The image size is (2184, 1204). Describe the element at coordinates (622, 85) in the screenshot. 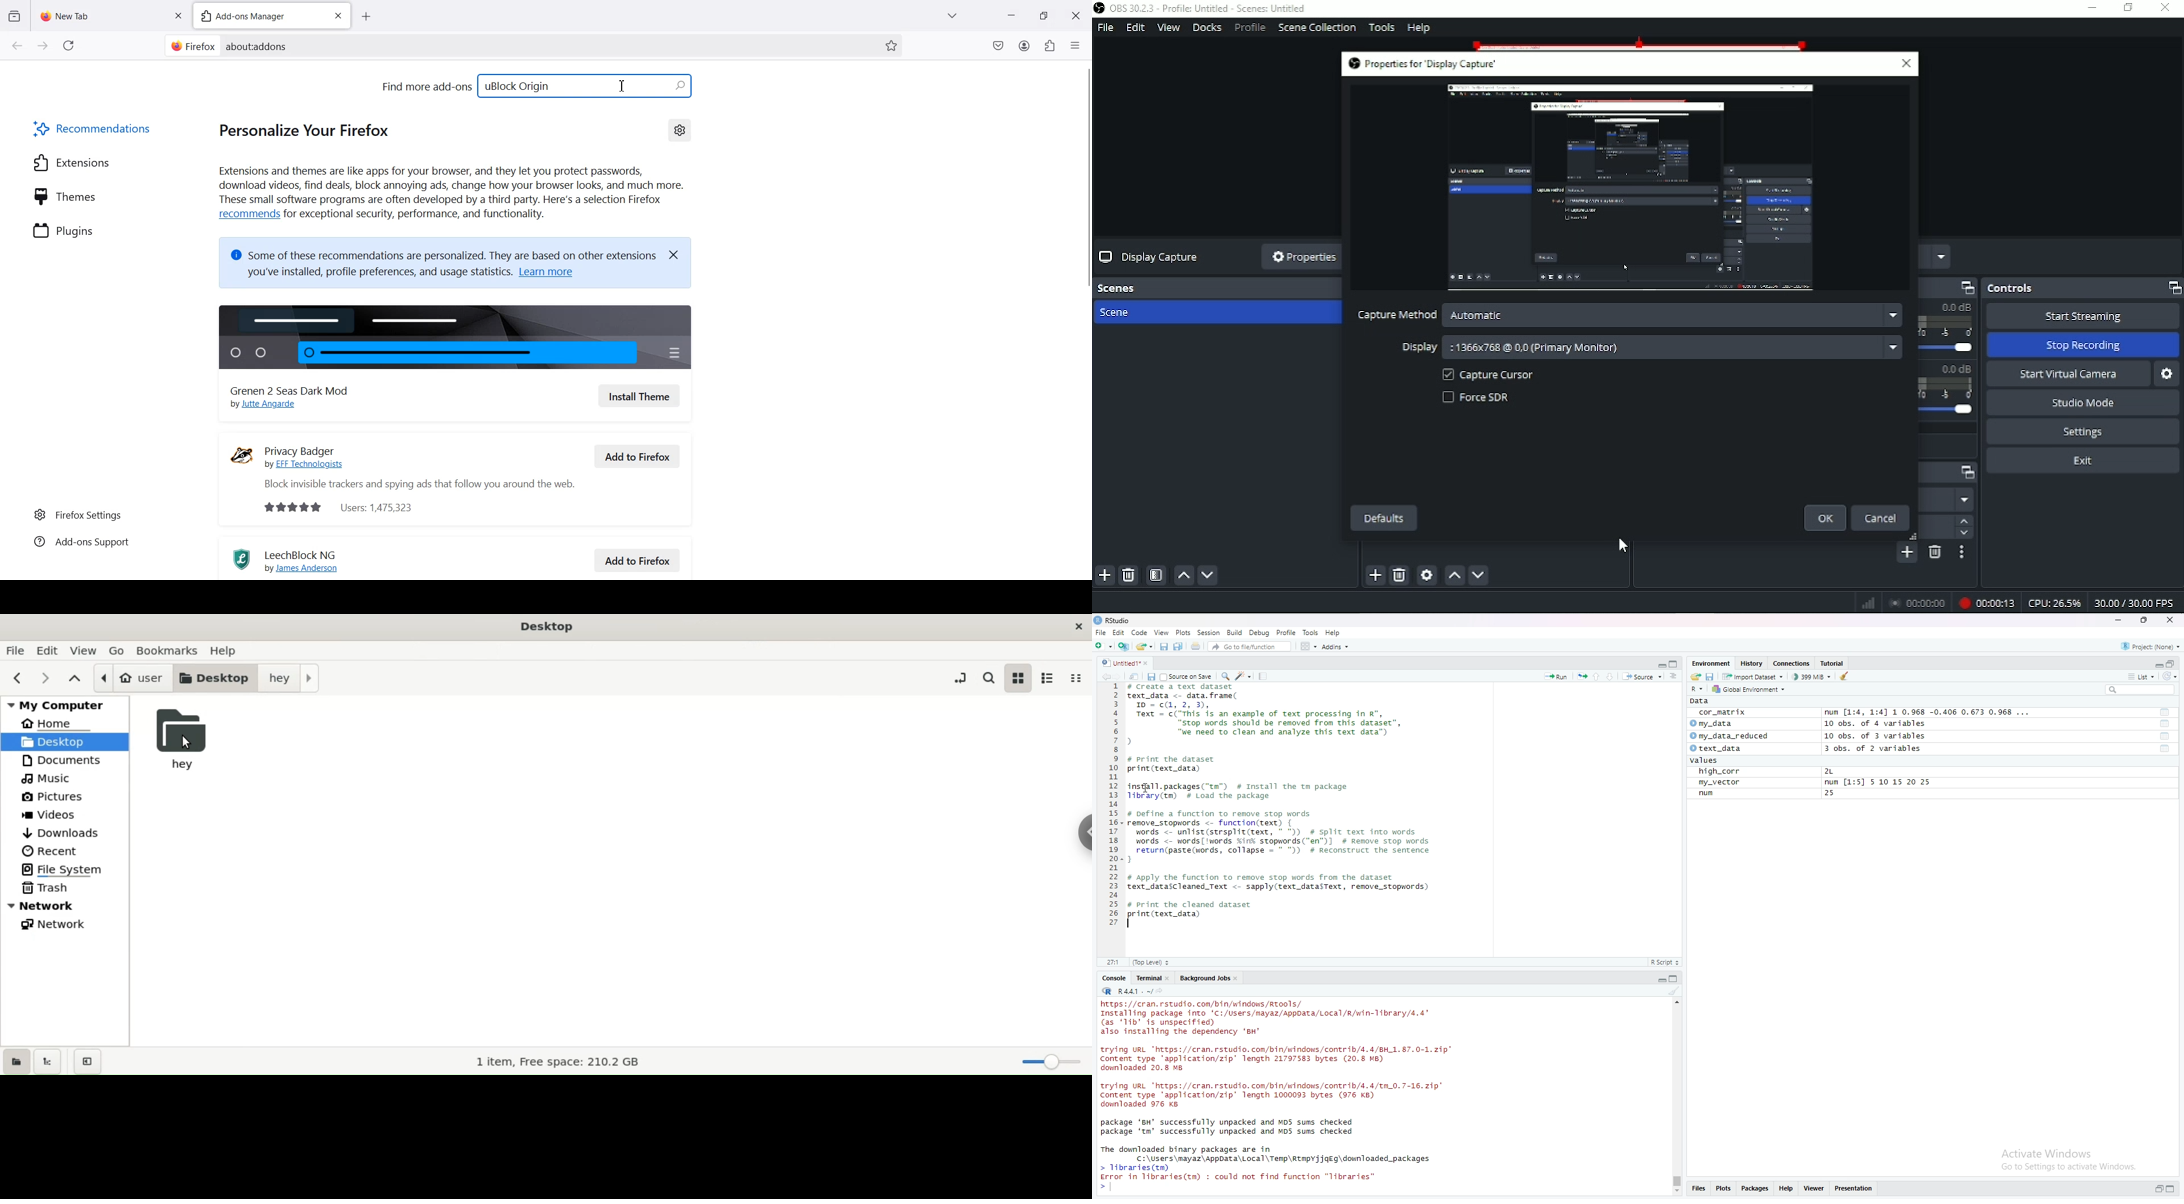

I see `Text Cursor` at that location.